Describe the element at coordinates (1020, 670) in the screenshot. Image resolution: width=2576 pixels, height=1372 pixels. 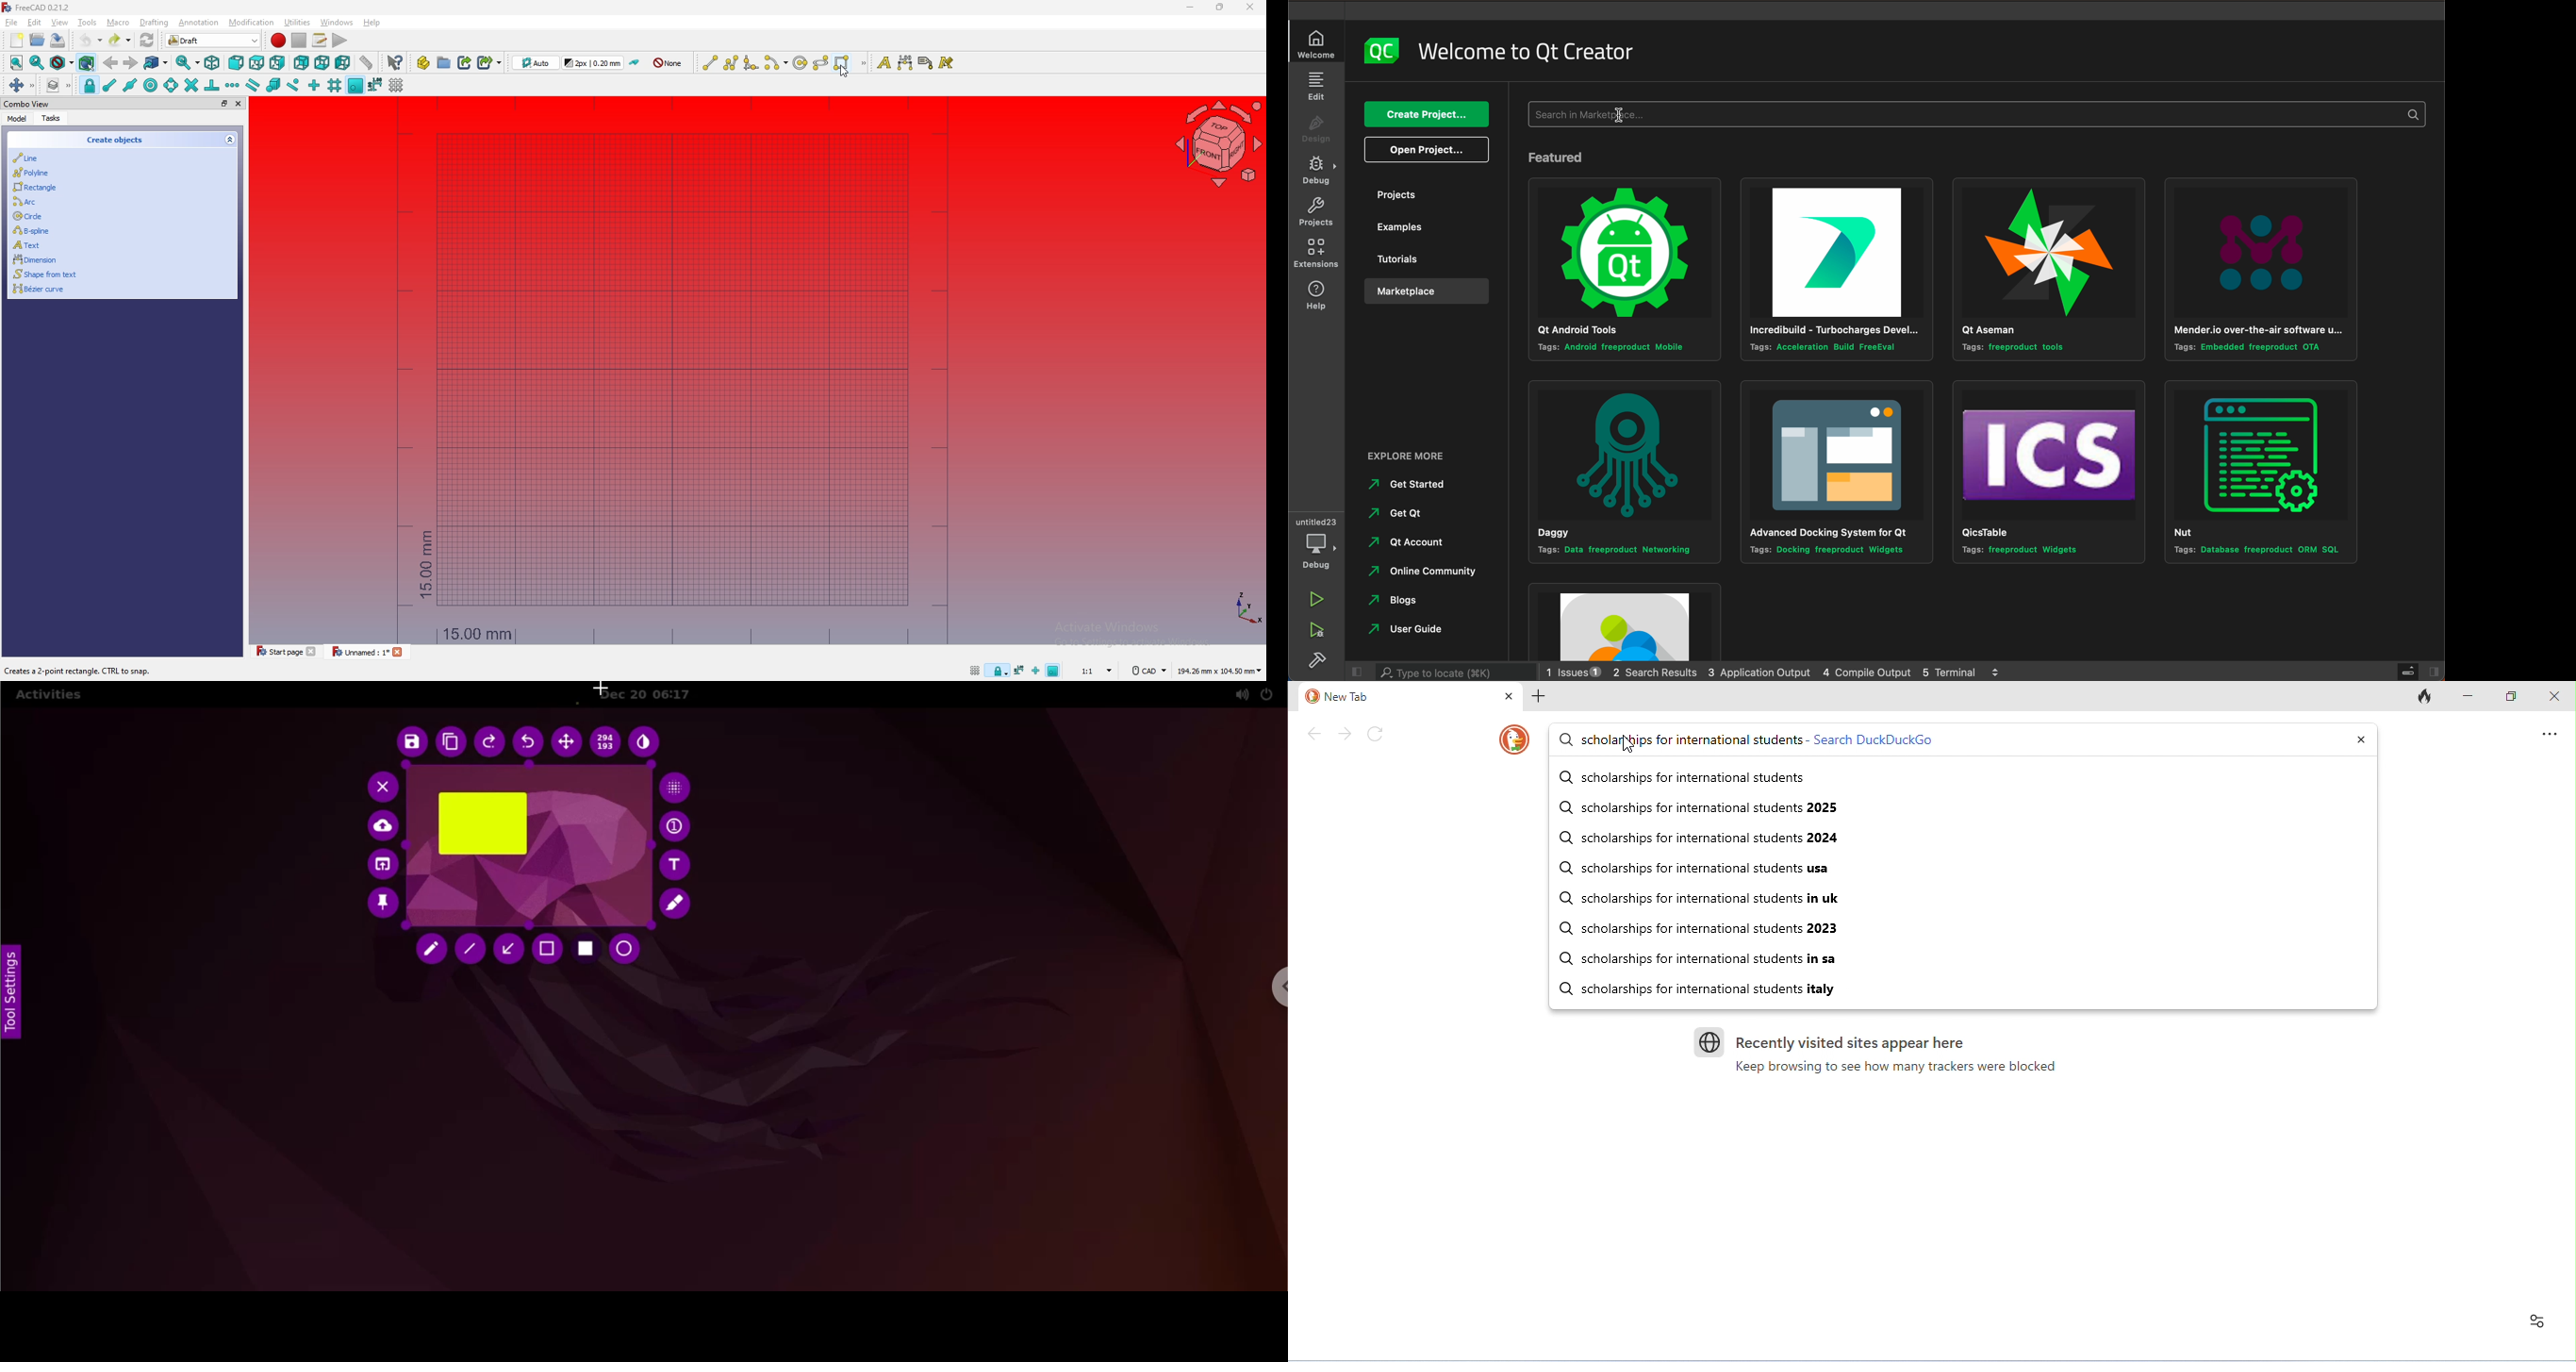
I see `snap dimension` at that location.